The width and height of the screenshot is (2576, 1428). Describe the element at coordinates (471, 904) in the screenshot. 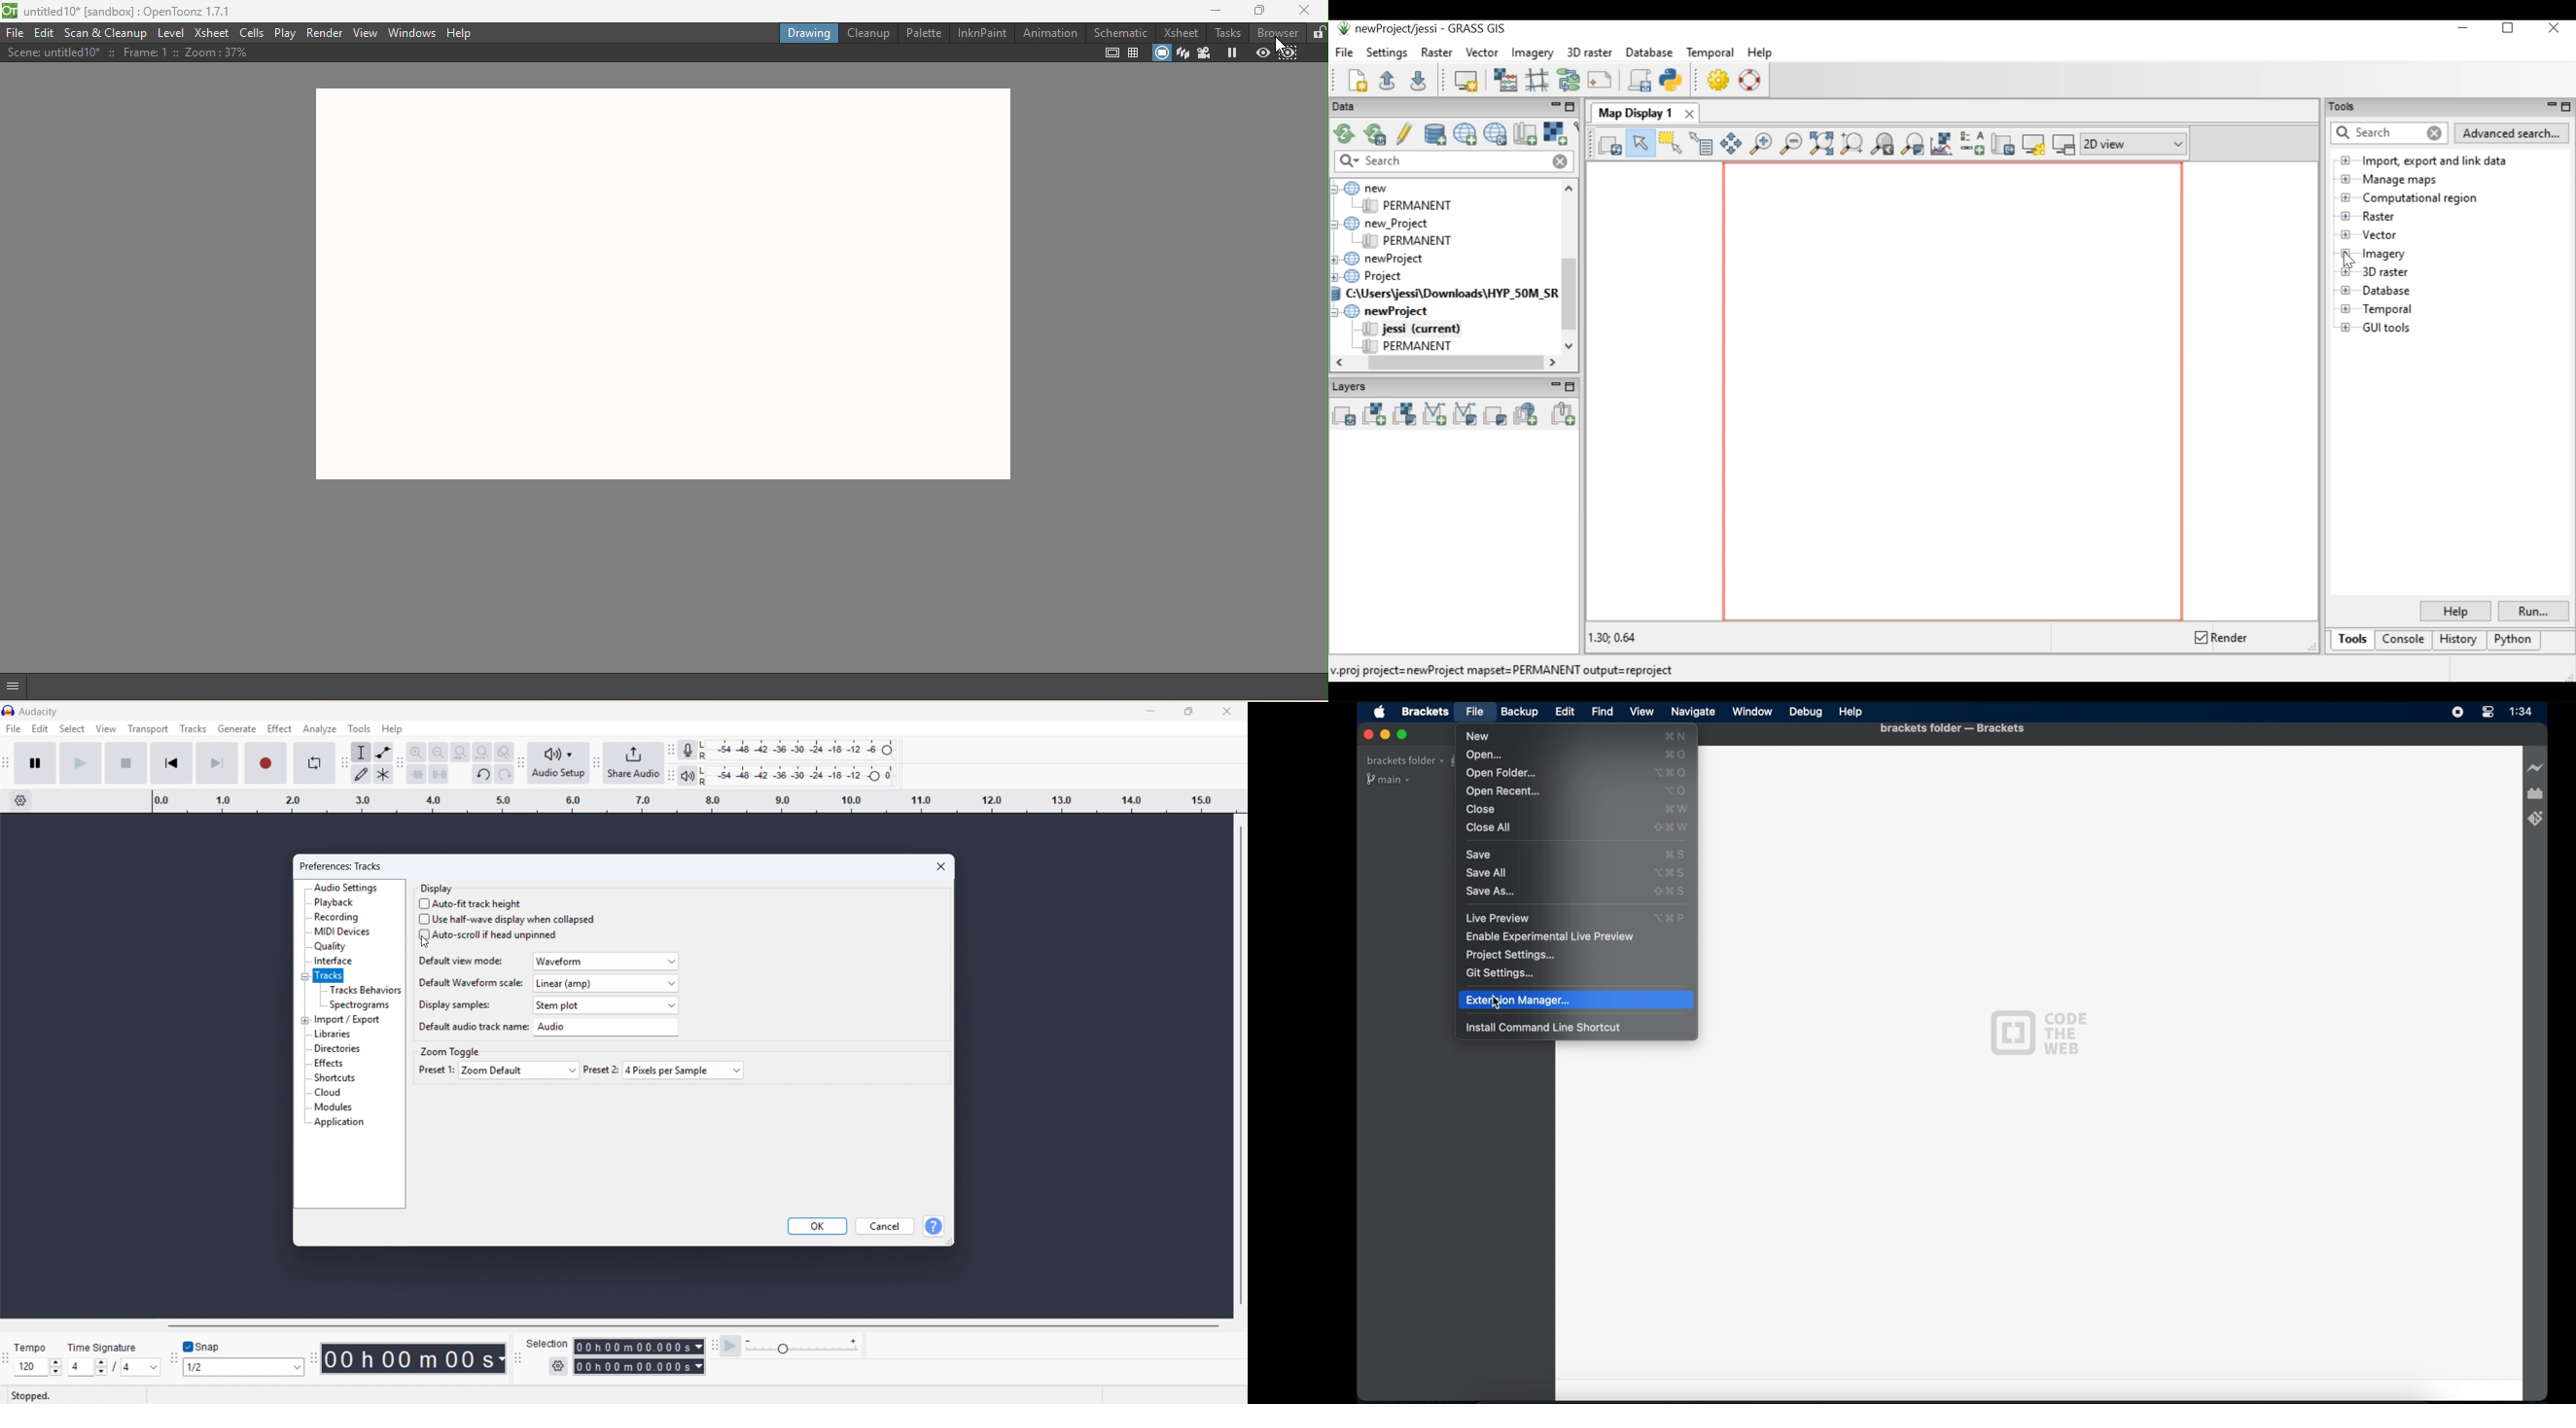

I see `auto-fit track height` at that location.